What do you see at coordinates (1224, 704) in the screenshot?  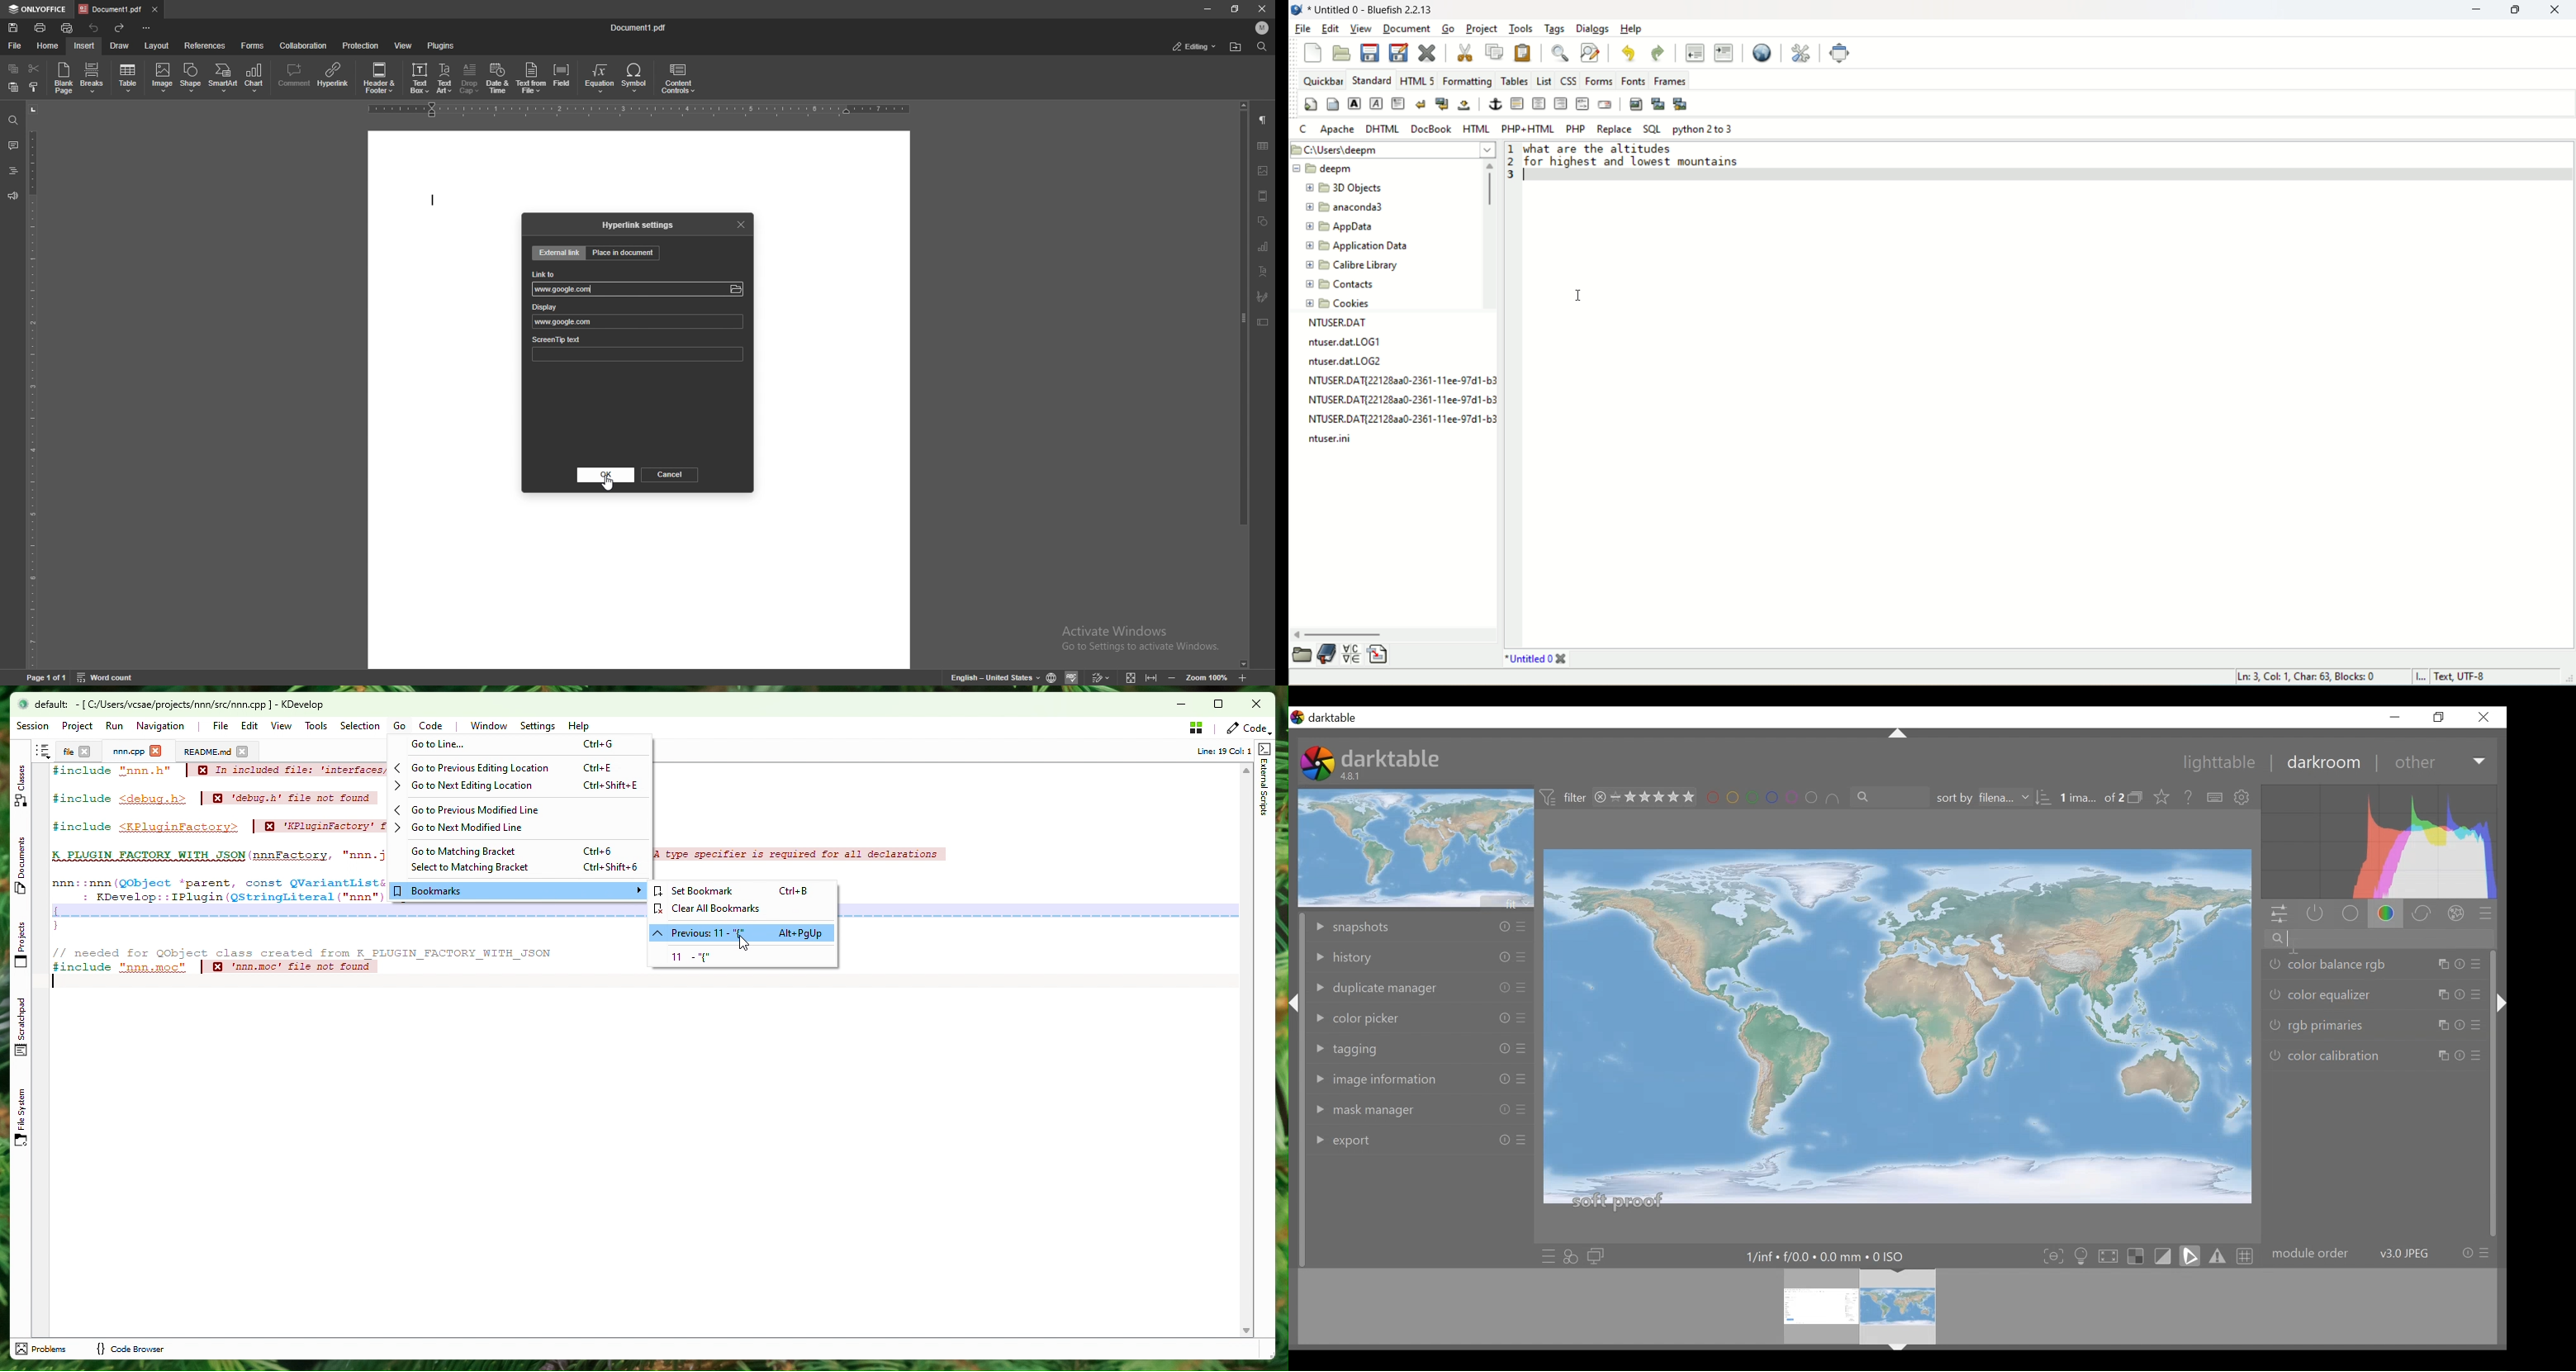 I see `Box` at bounding box center [1224, 704].